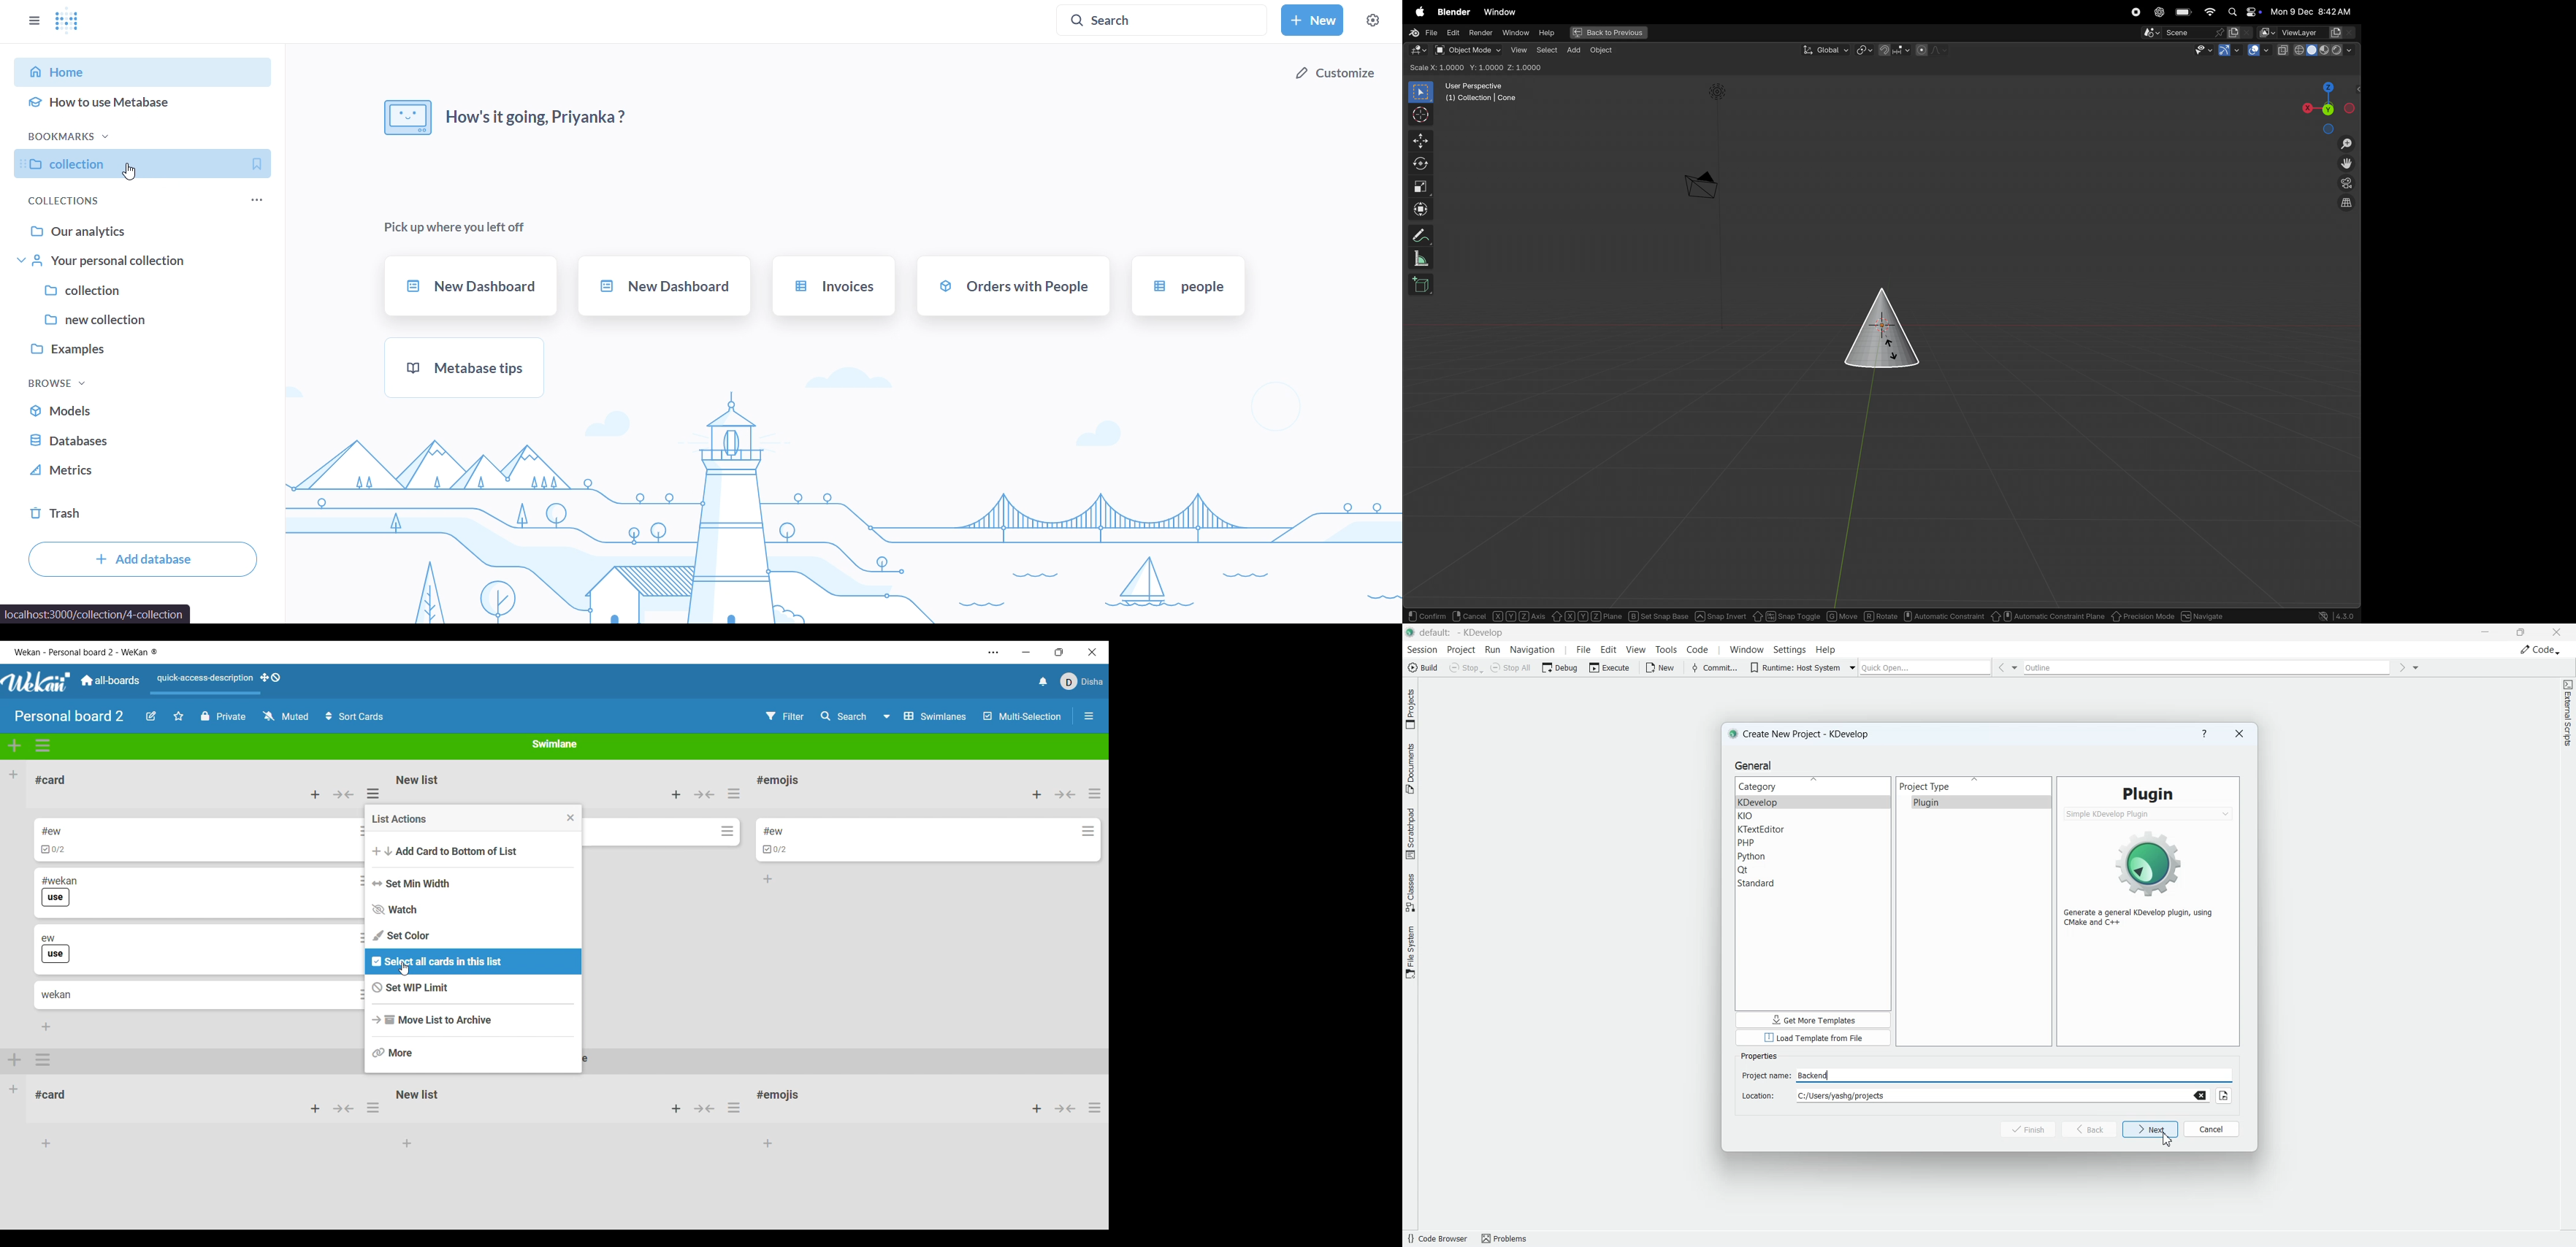  Describe the element at coordinates (776, 849) in the screenshot. I see `Indicates card has checklists` at that location.